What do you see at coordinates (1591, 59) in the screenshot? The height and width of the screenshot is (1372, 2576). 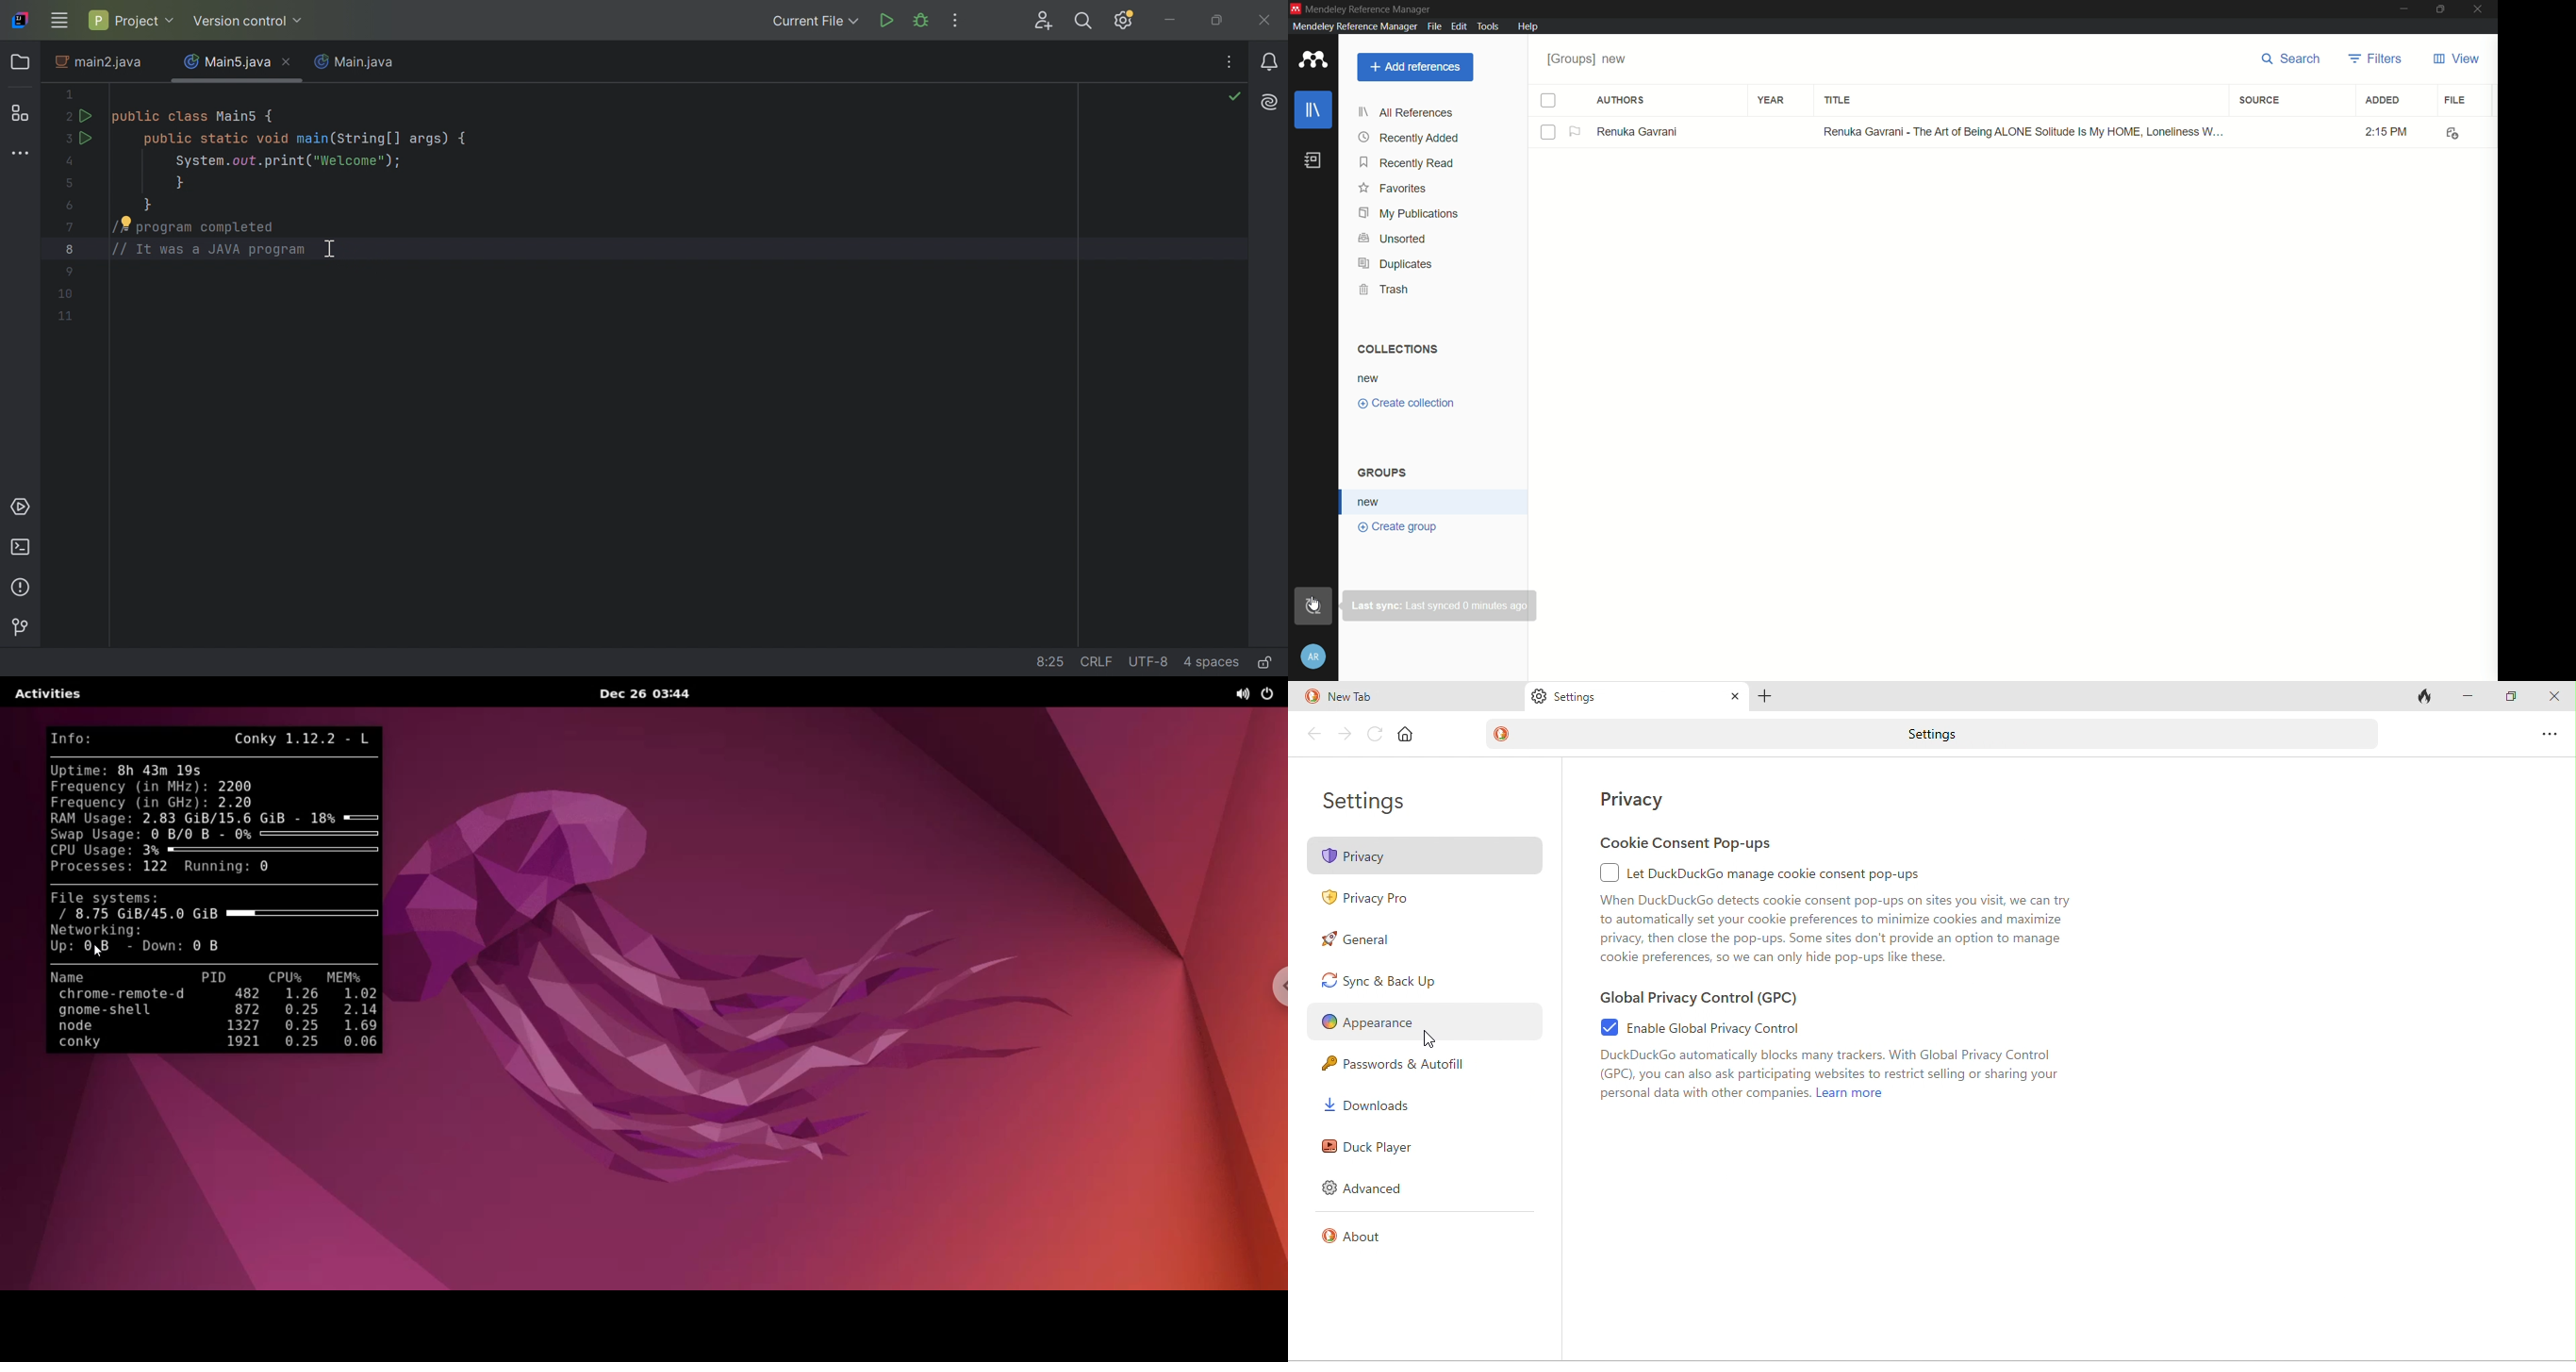 I see `[groups] new` at bounding box center [1591, 59].